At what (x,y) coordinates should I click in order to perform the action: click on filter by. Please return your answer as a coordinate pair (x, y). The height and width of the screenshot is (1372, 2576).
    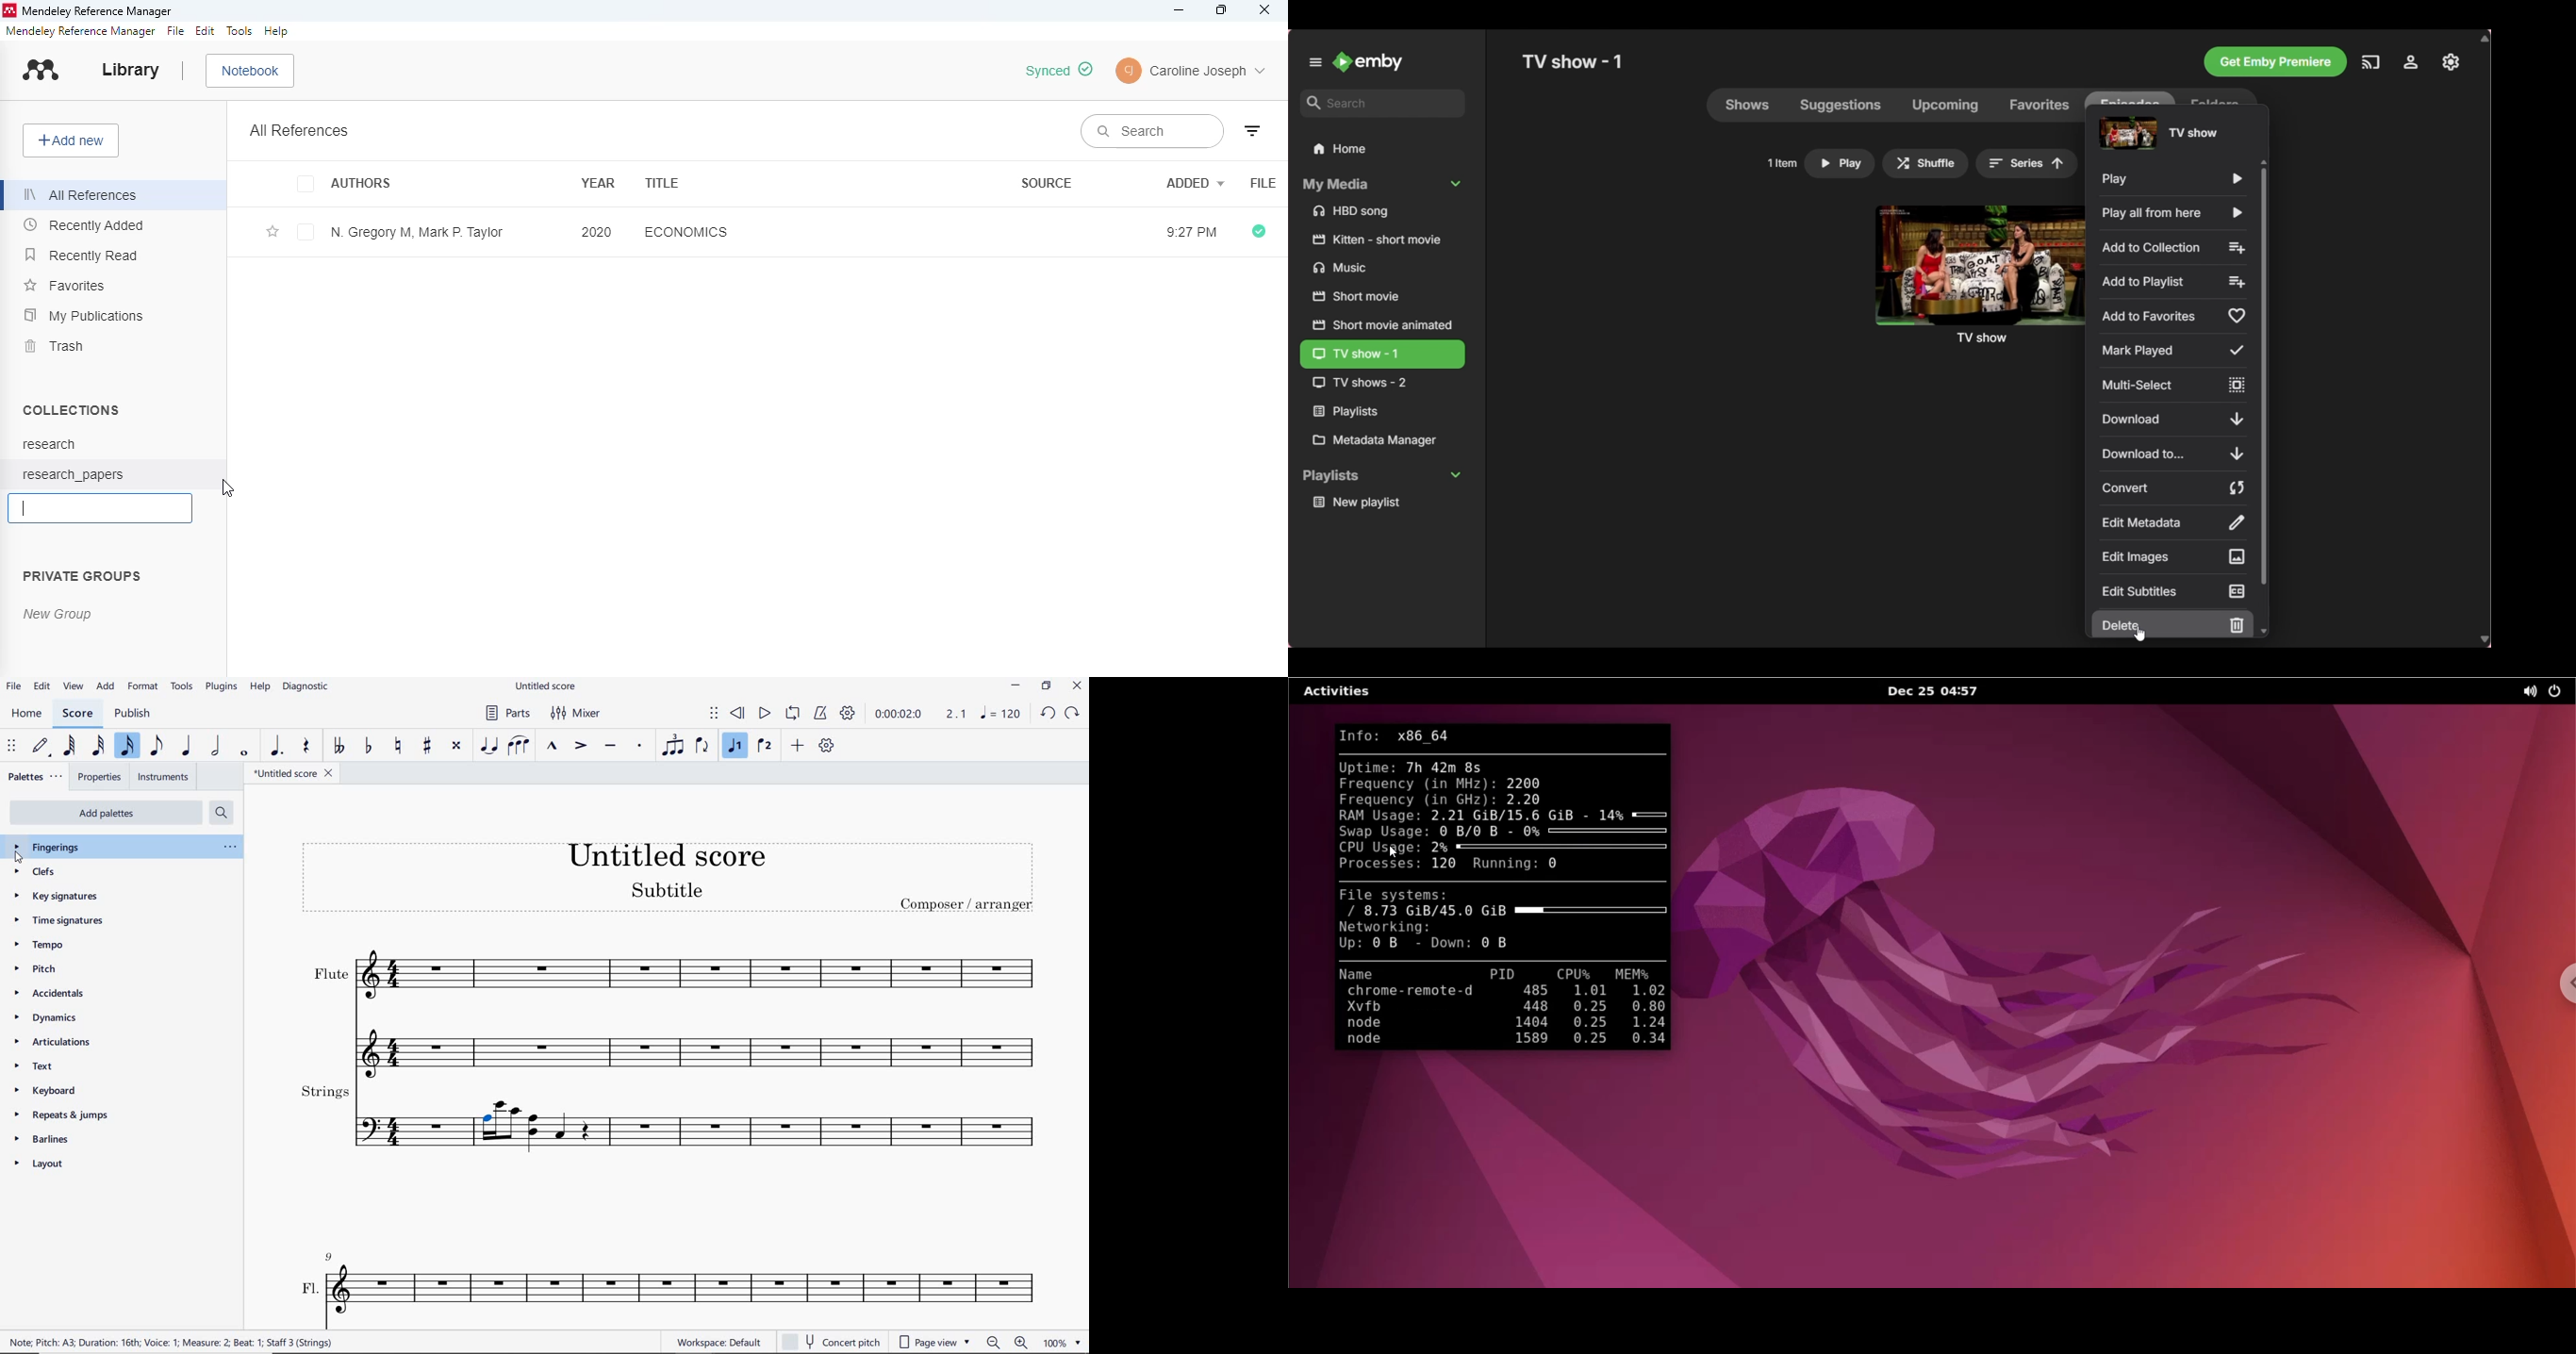
    Looking at the image, I should click on (1252, 131).